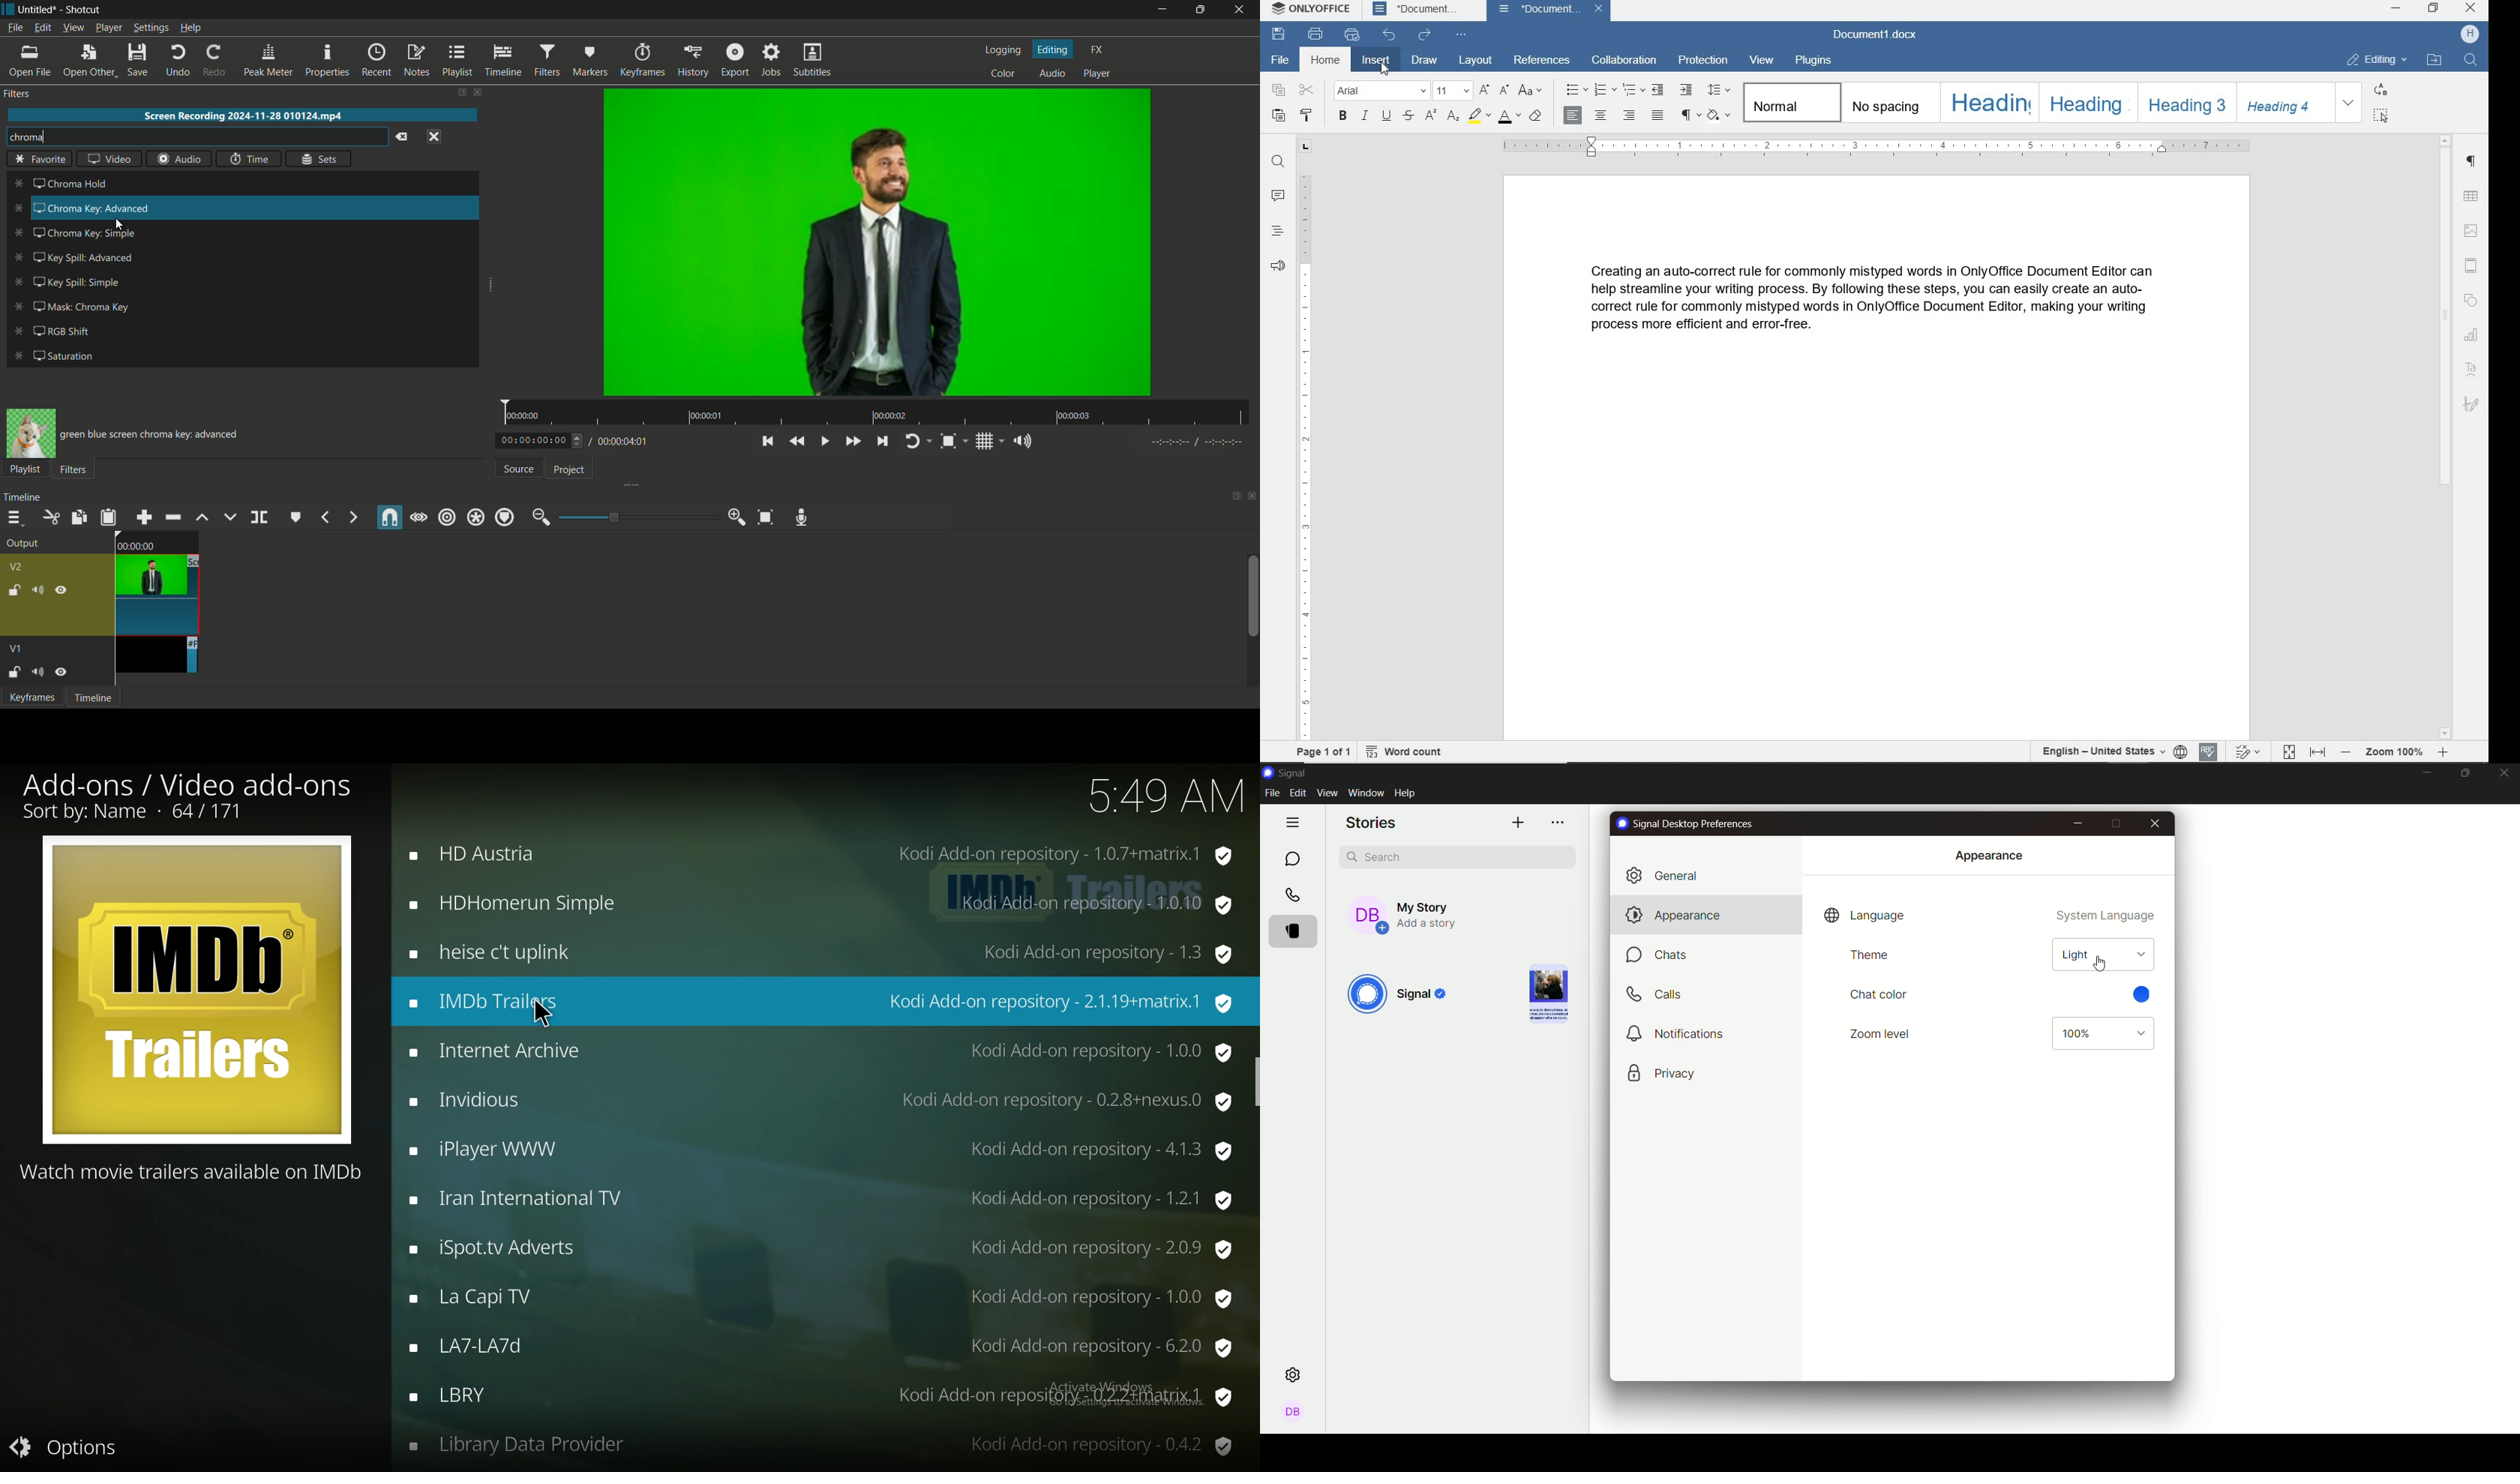 This screenshot has width=2520, height=1484. What do you see at coordinates (2101, 1034) in the screenshot?
I see `zoom` at bounding box center [2101, 1034].